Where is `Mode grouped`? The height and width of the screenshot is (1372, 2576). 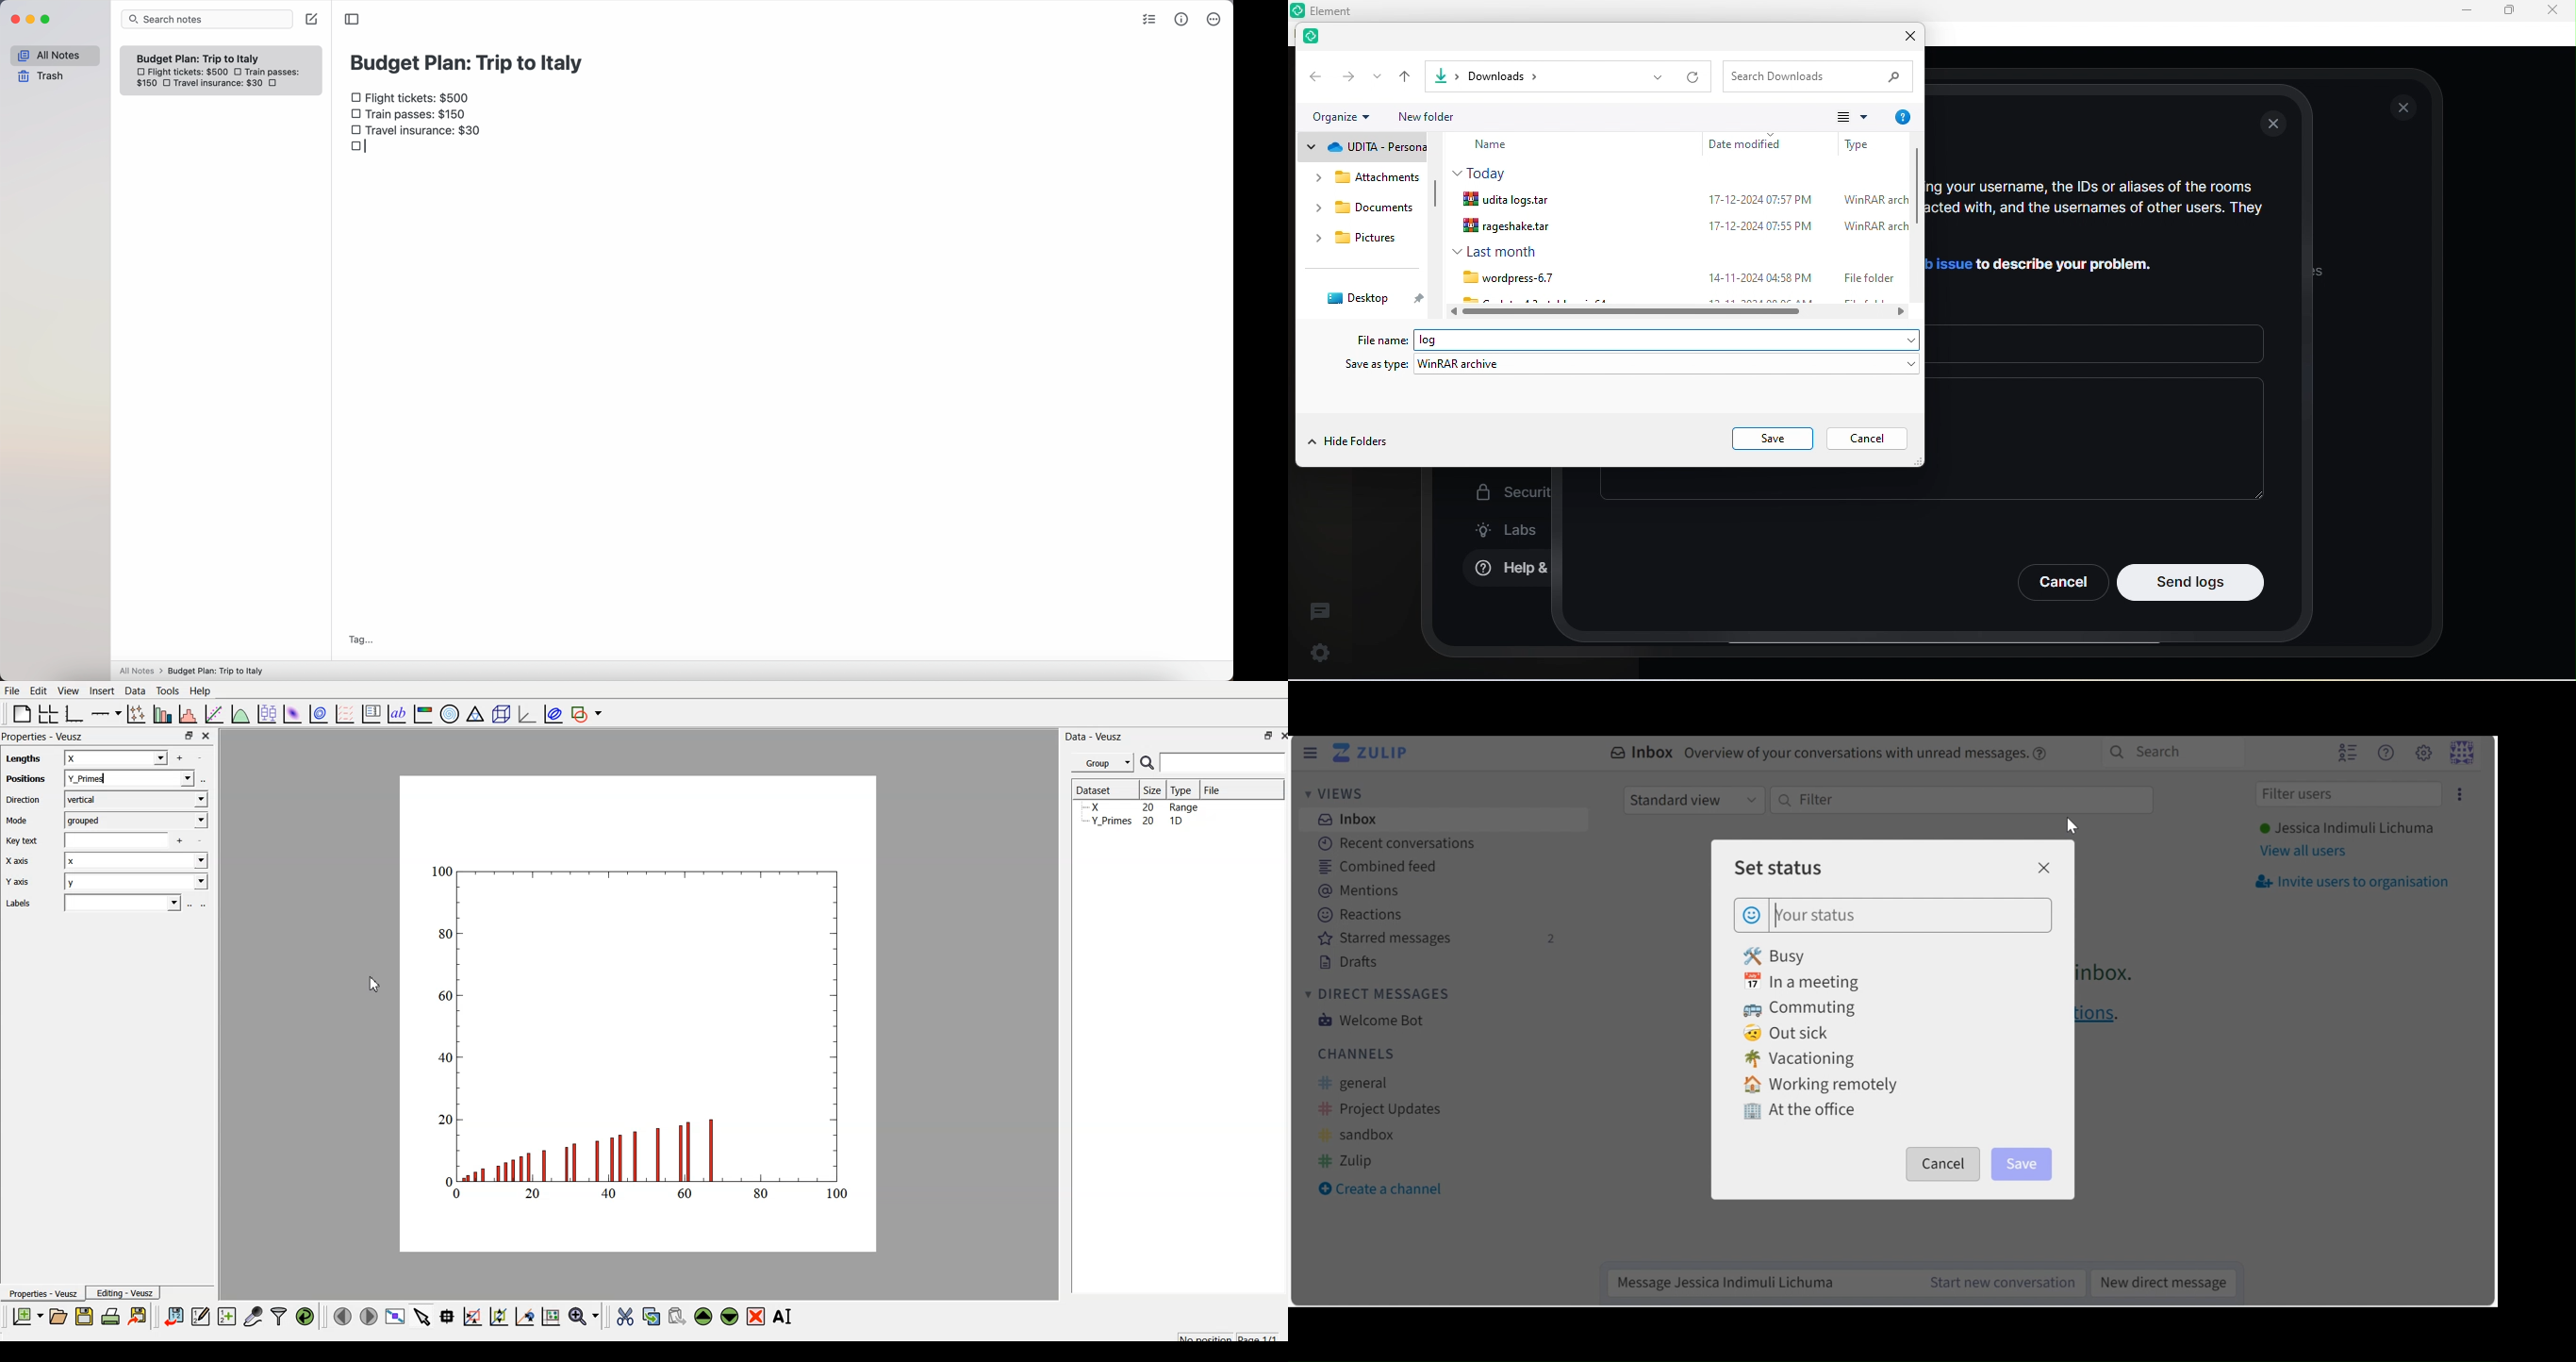 Mode grouped is located at coordinates (106, 820).